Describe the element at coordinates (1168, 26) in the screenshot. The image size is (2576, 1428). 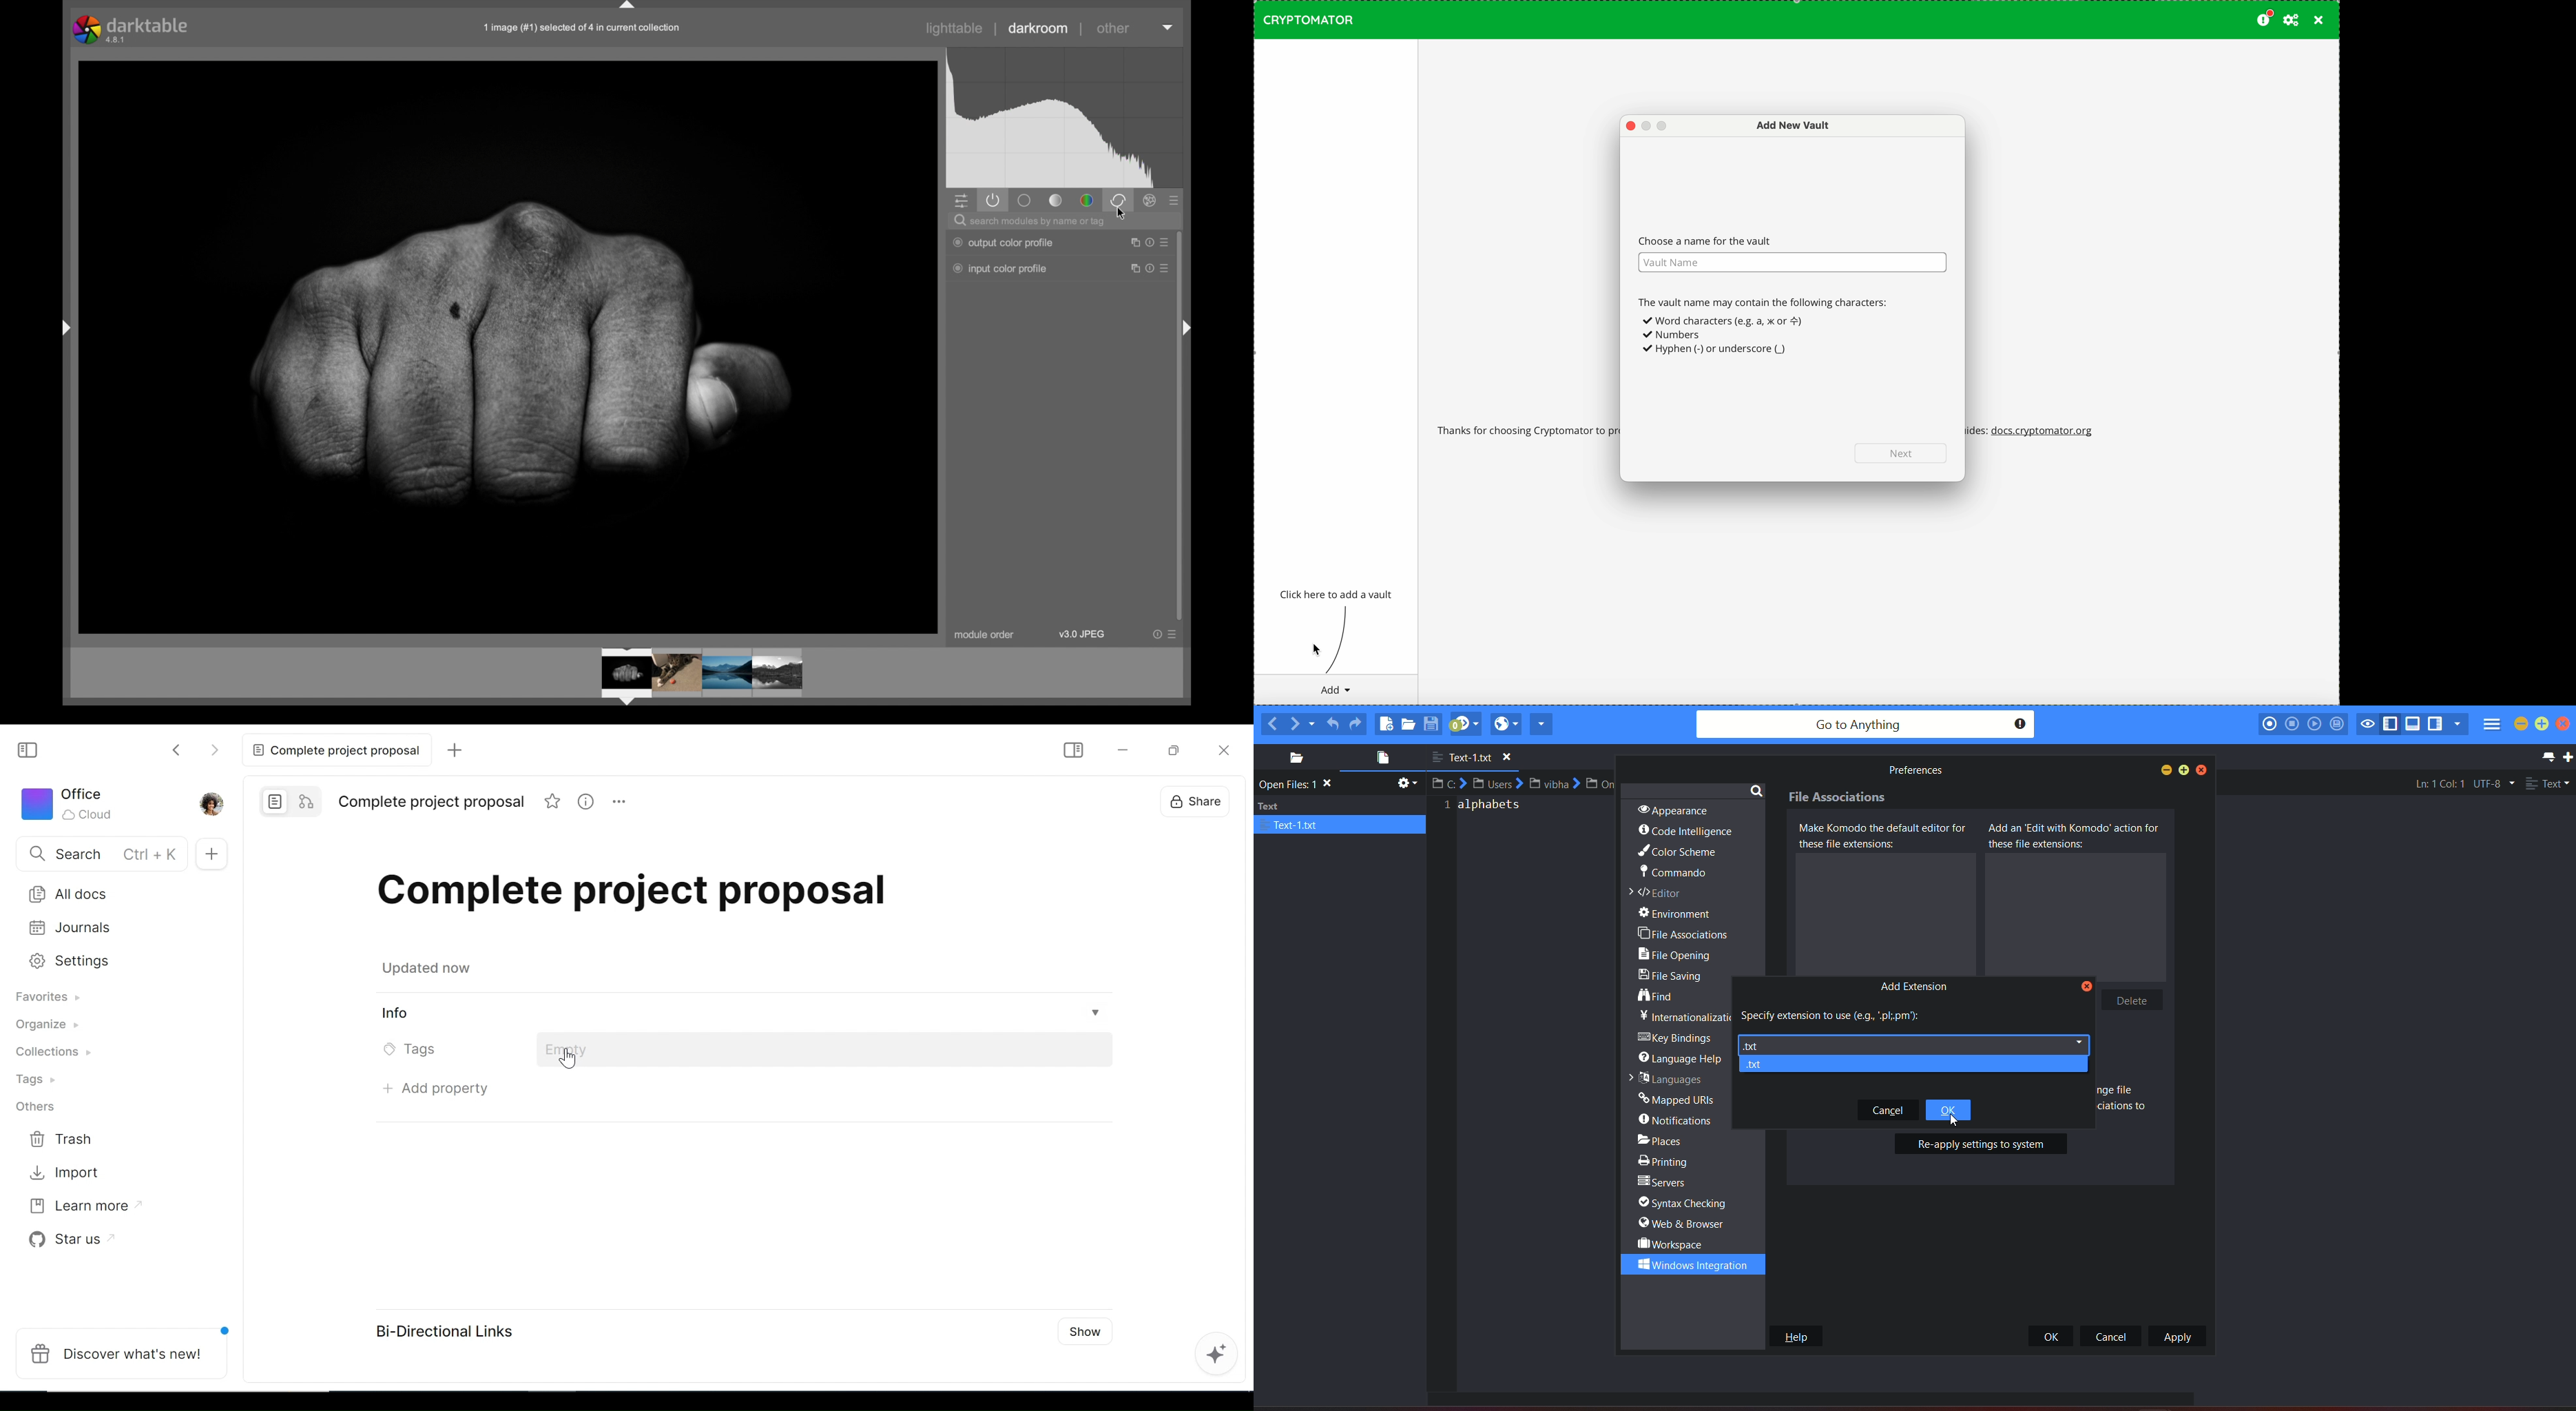
I see `dropdown menu` at that location.